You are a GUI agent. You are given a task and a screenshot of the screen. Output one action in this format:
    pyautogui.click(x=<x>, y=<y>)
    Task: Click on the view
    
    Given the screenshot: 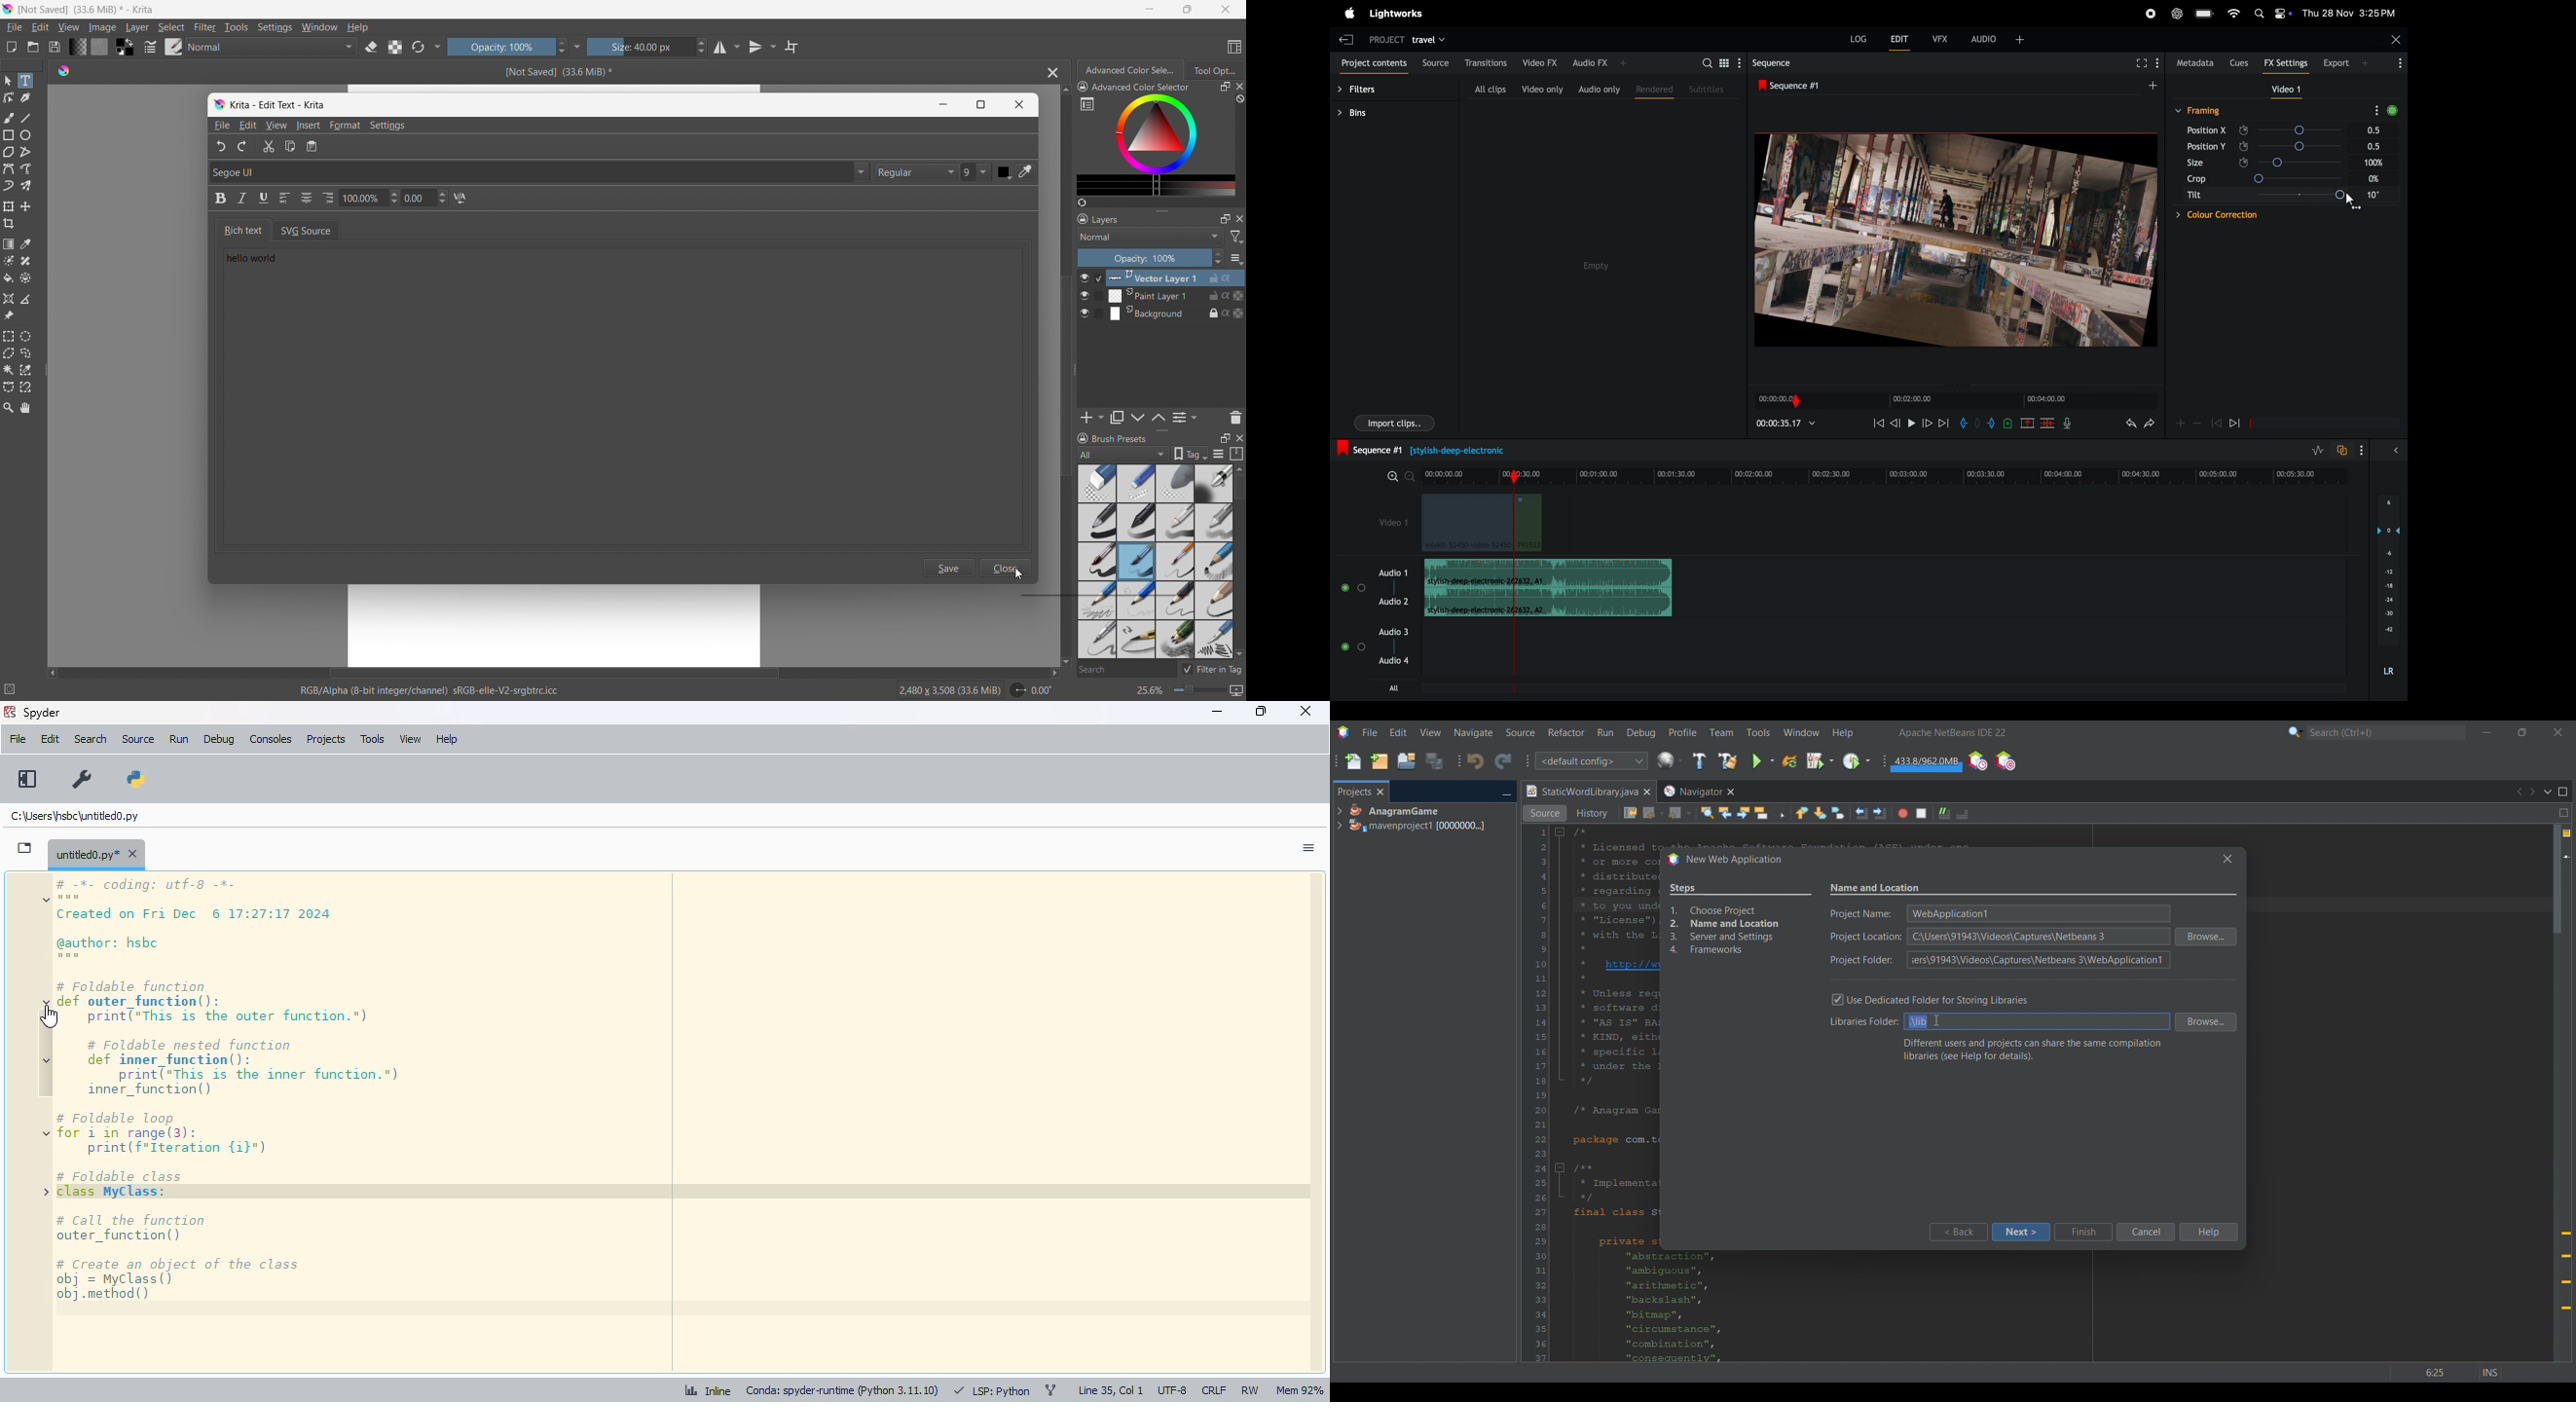 What is the action you would take?
    pyautogui.click(x=411, y=739)
    